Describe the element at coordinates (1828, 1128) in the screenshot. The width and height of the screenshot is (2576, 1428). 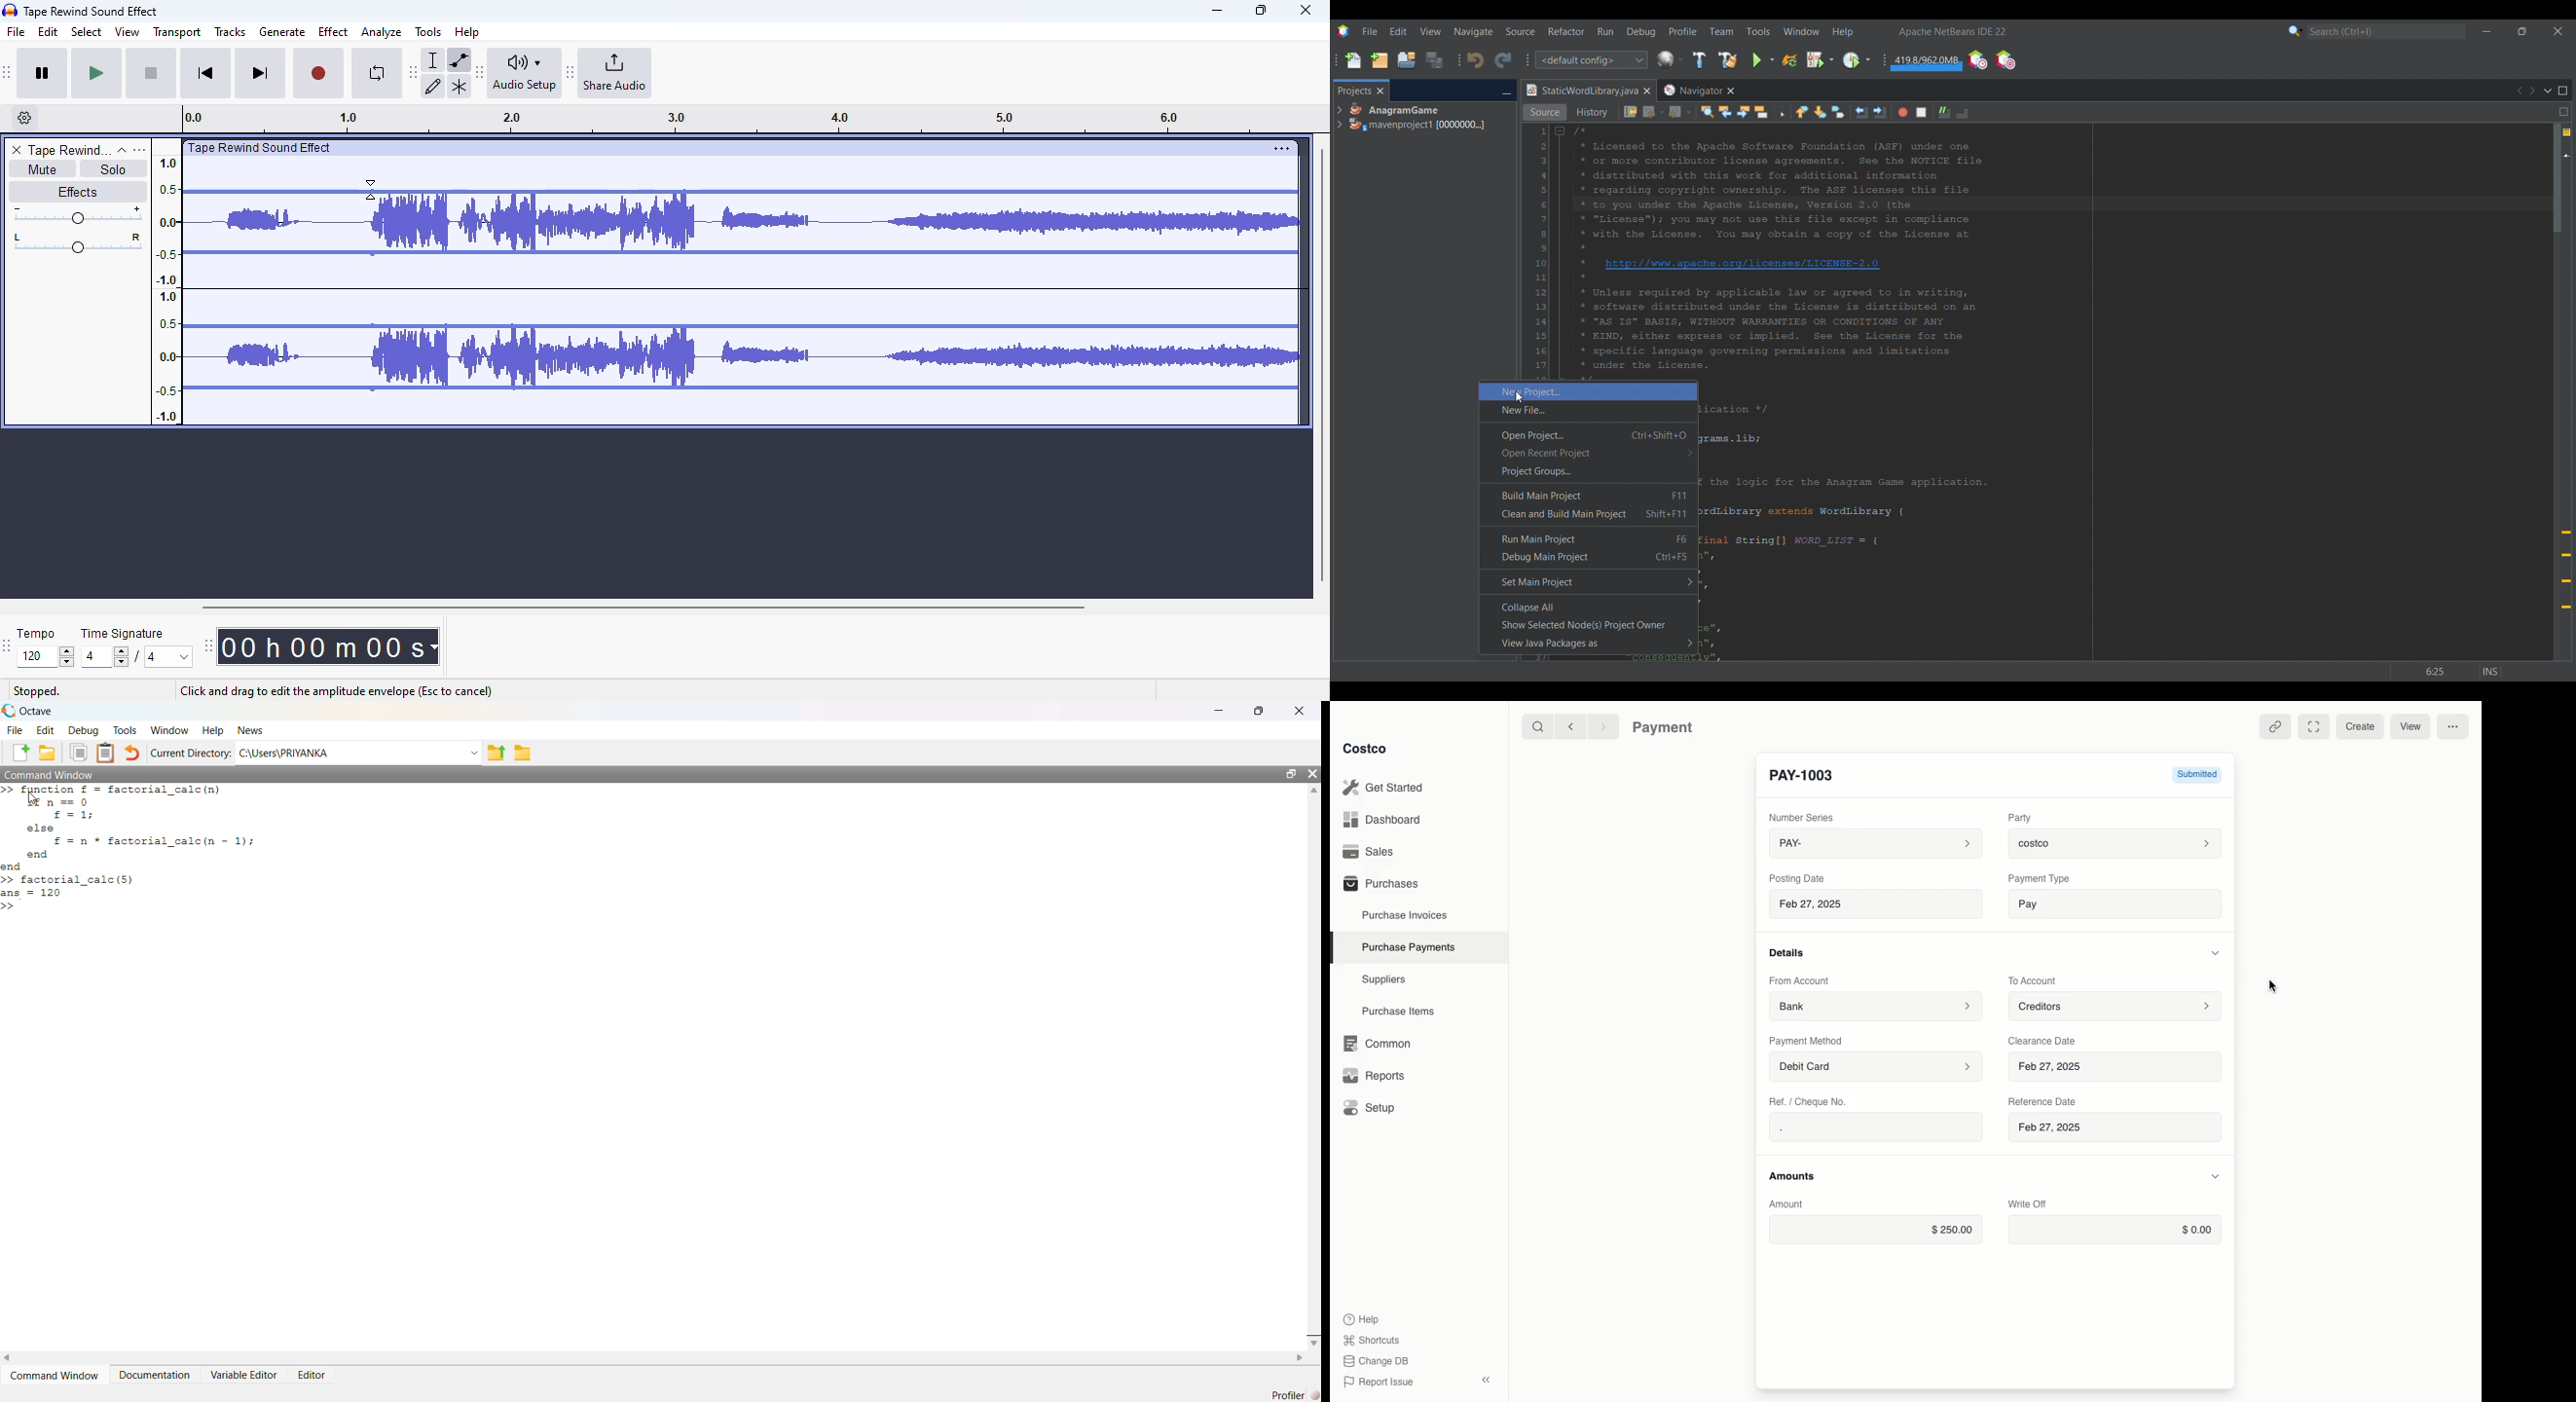
I see `.` at that location.